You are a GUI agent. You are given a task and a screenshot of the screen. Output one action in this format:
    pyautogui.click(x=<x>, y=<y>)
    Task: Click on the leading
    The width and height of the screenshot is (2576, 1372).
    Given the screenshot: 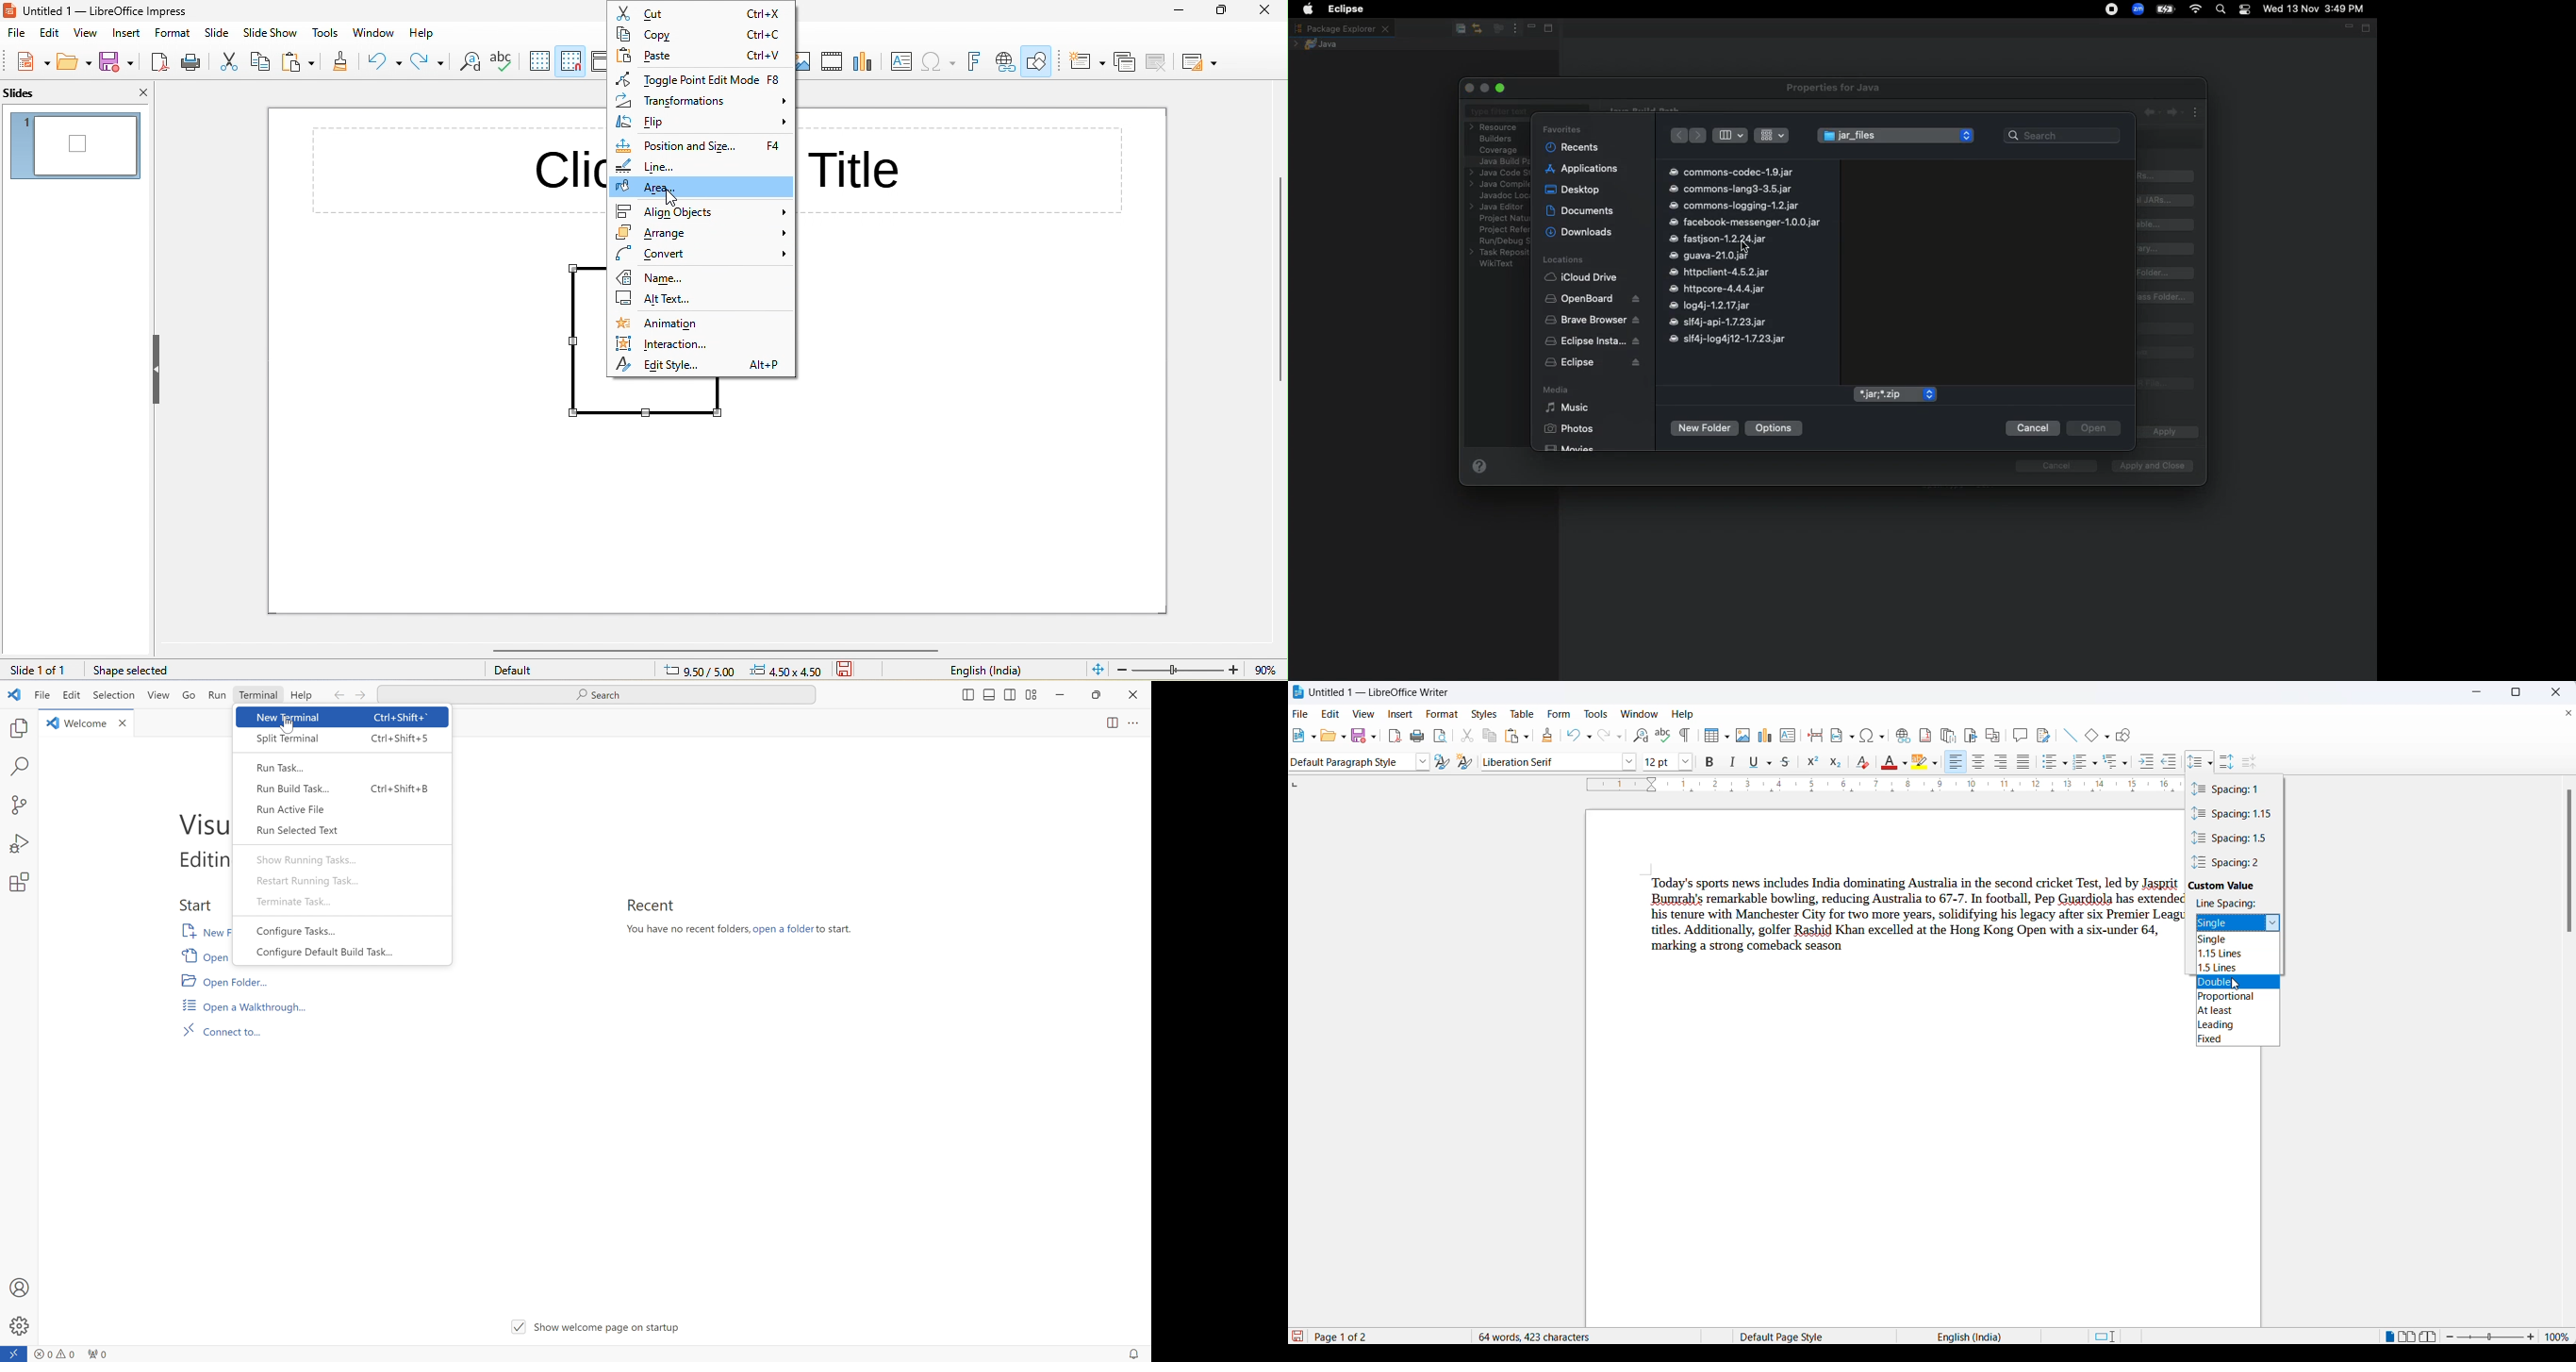 What is the action you would take?
    pyautogui.click(x=2236, y=1028)
    